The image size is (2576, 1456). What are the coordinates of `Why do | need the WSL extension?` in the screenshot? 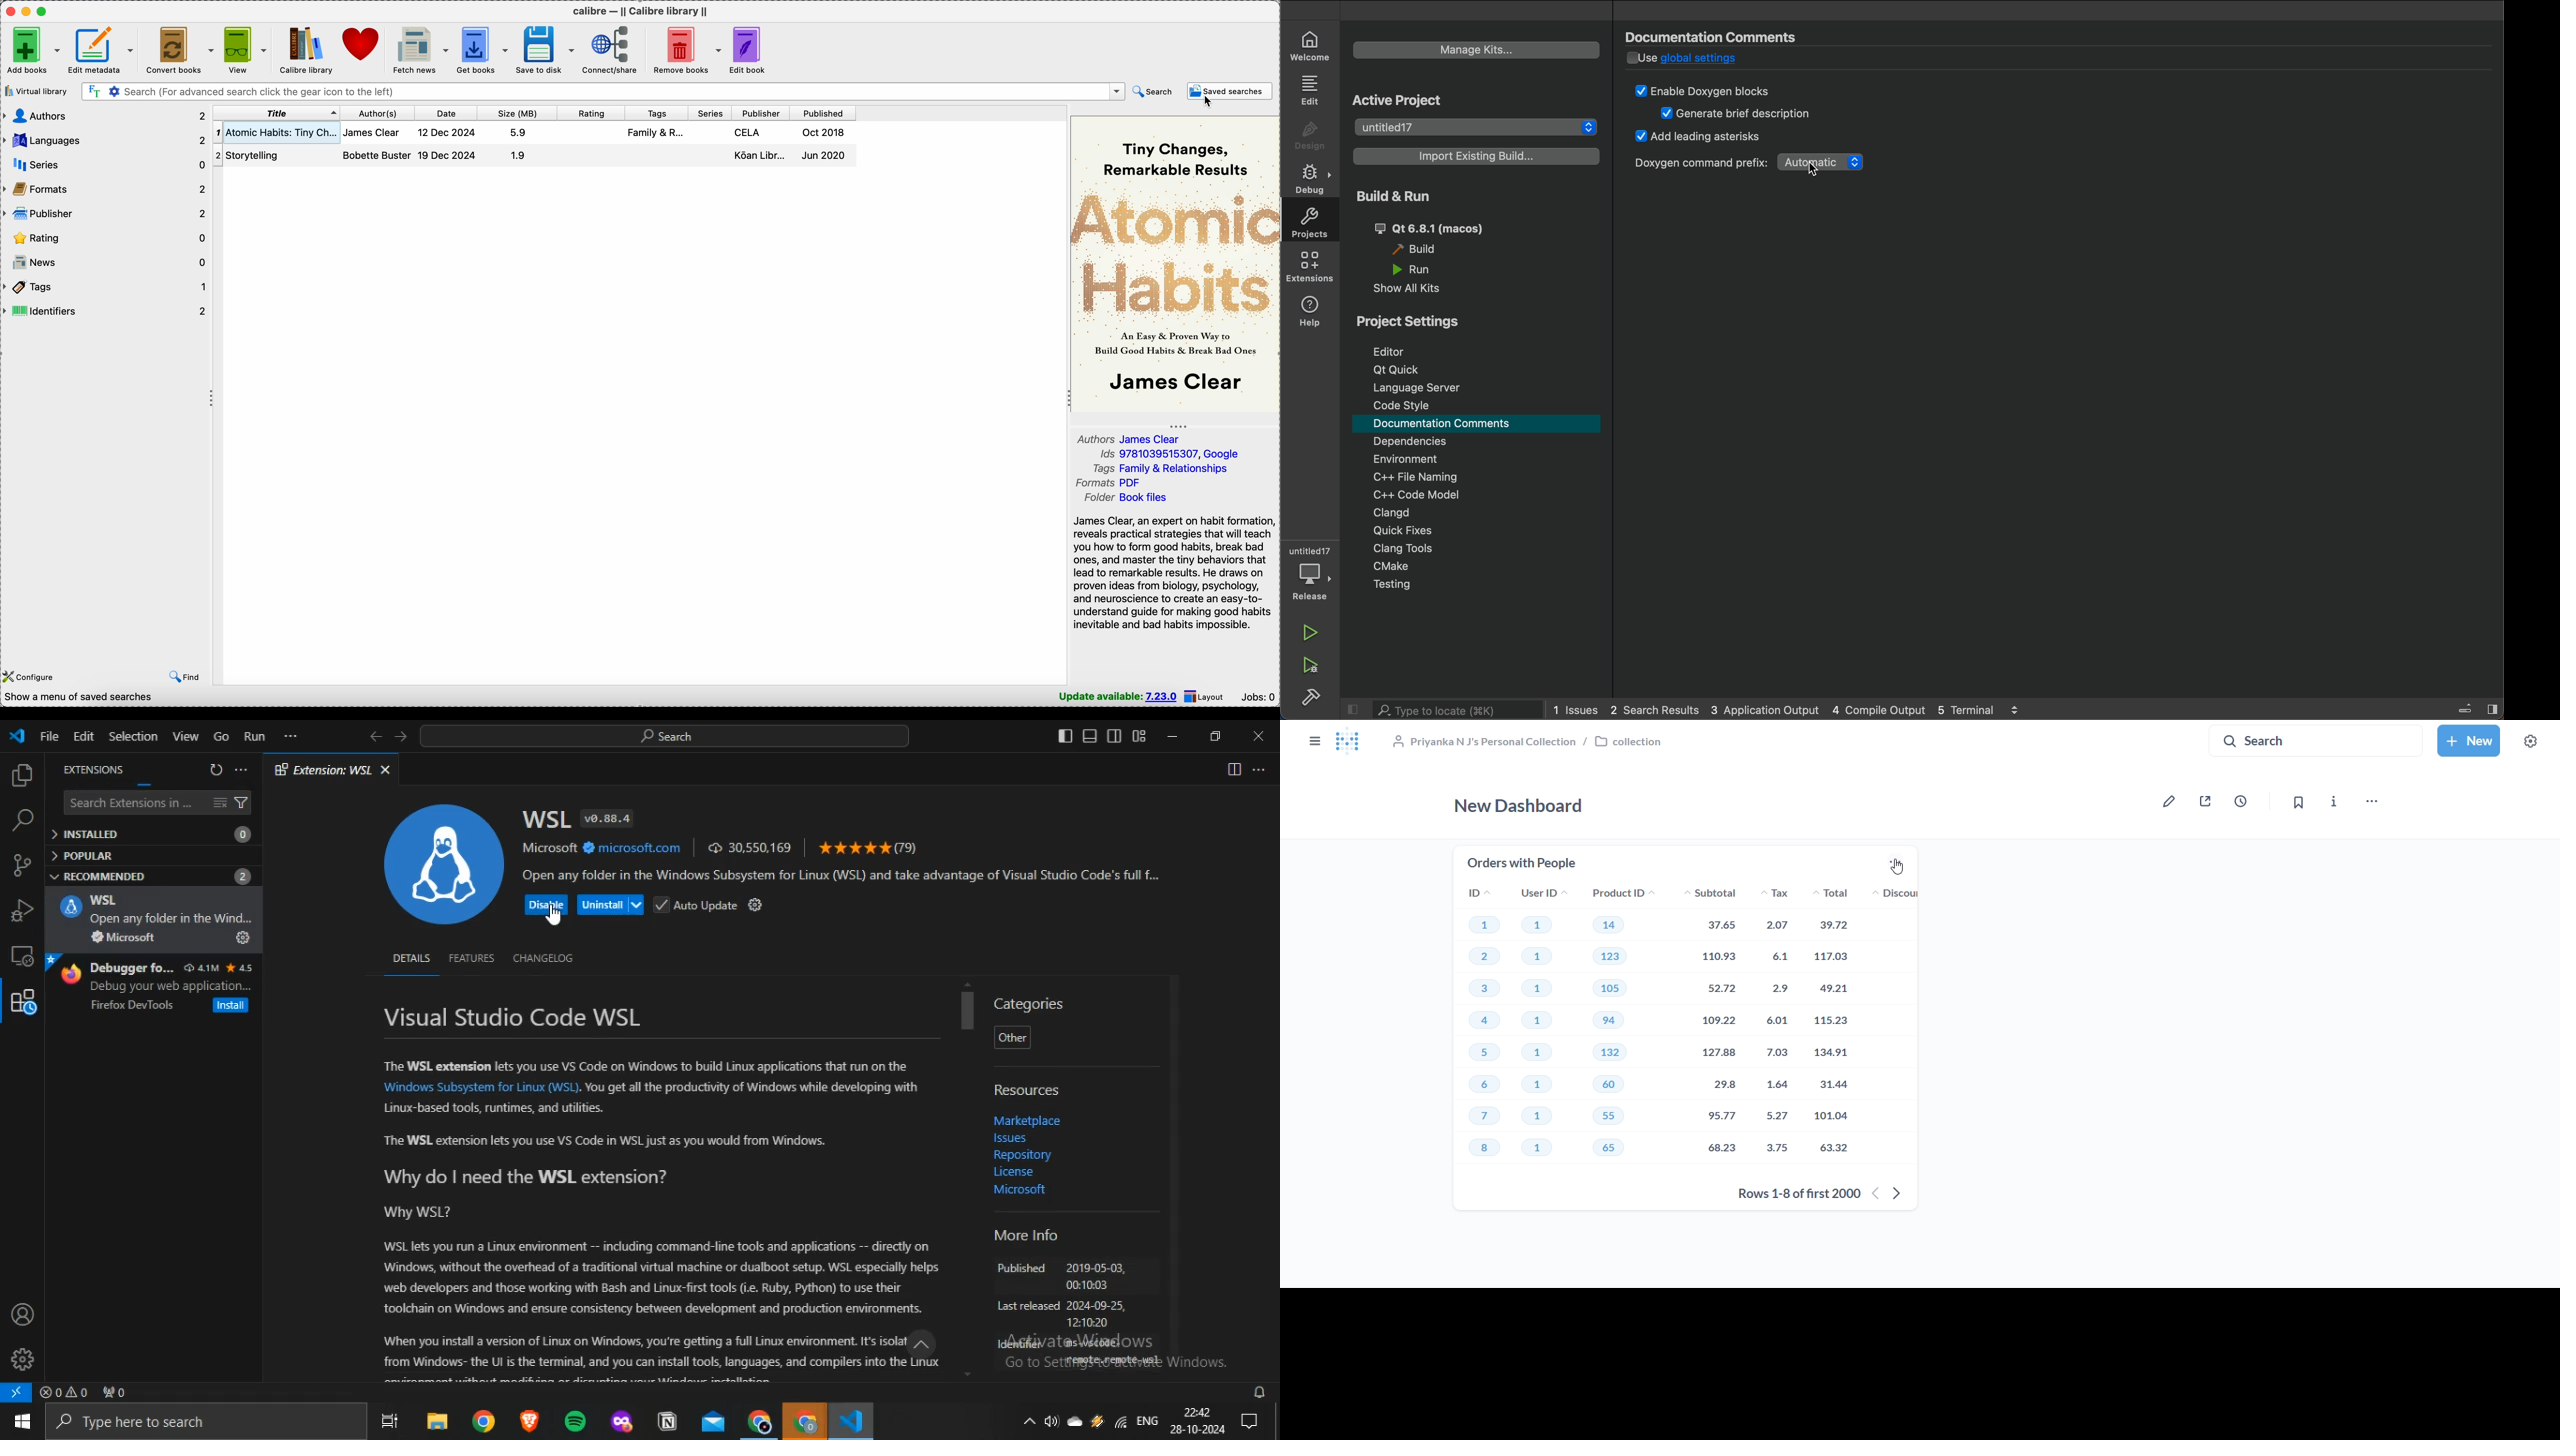 It's located at (524, 1180).